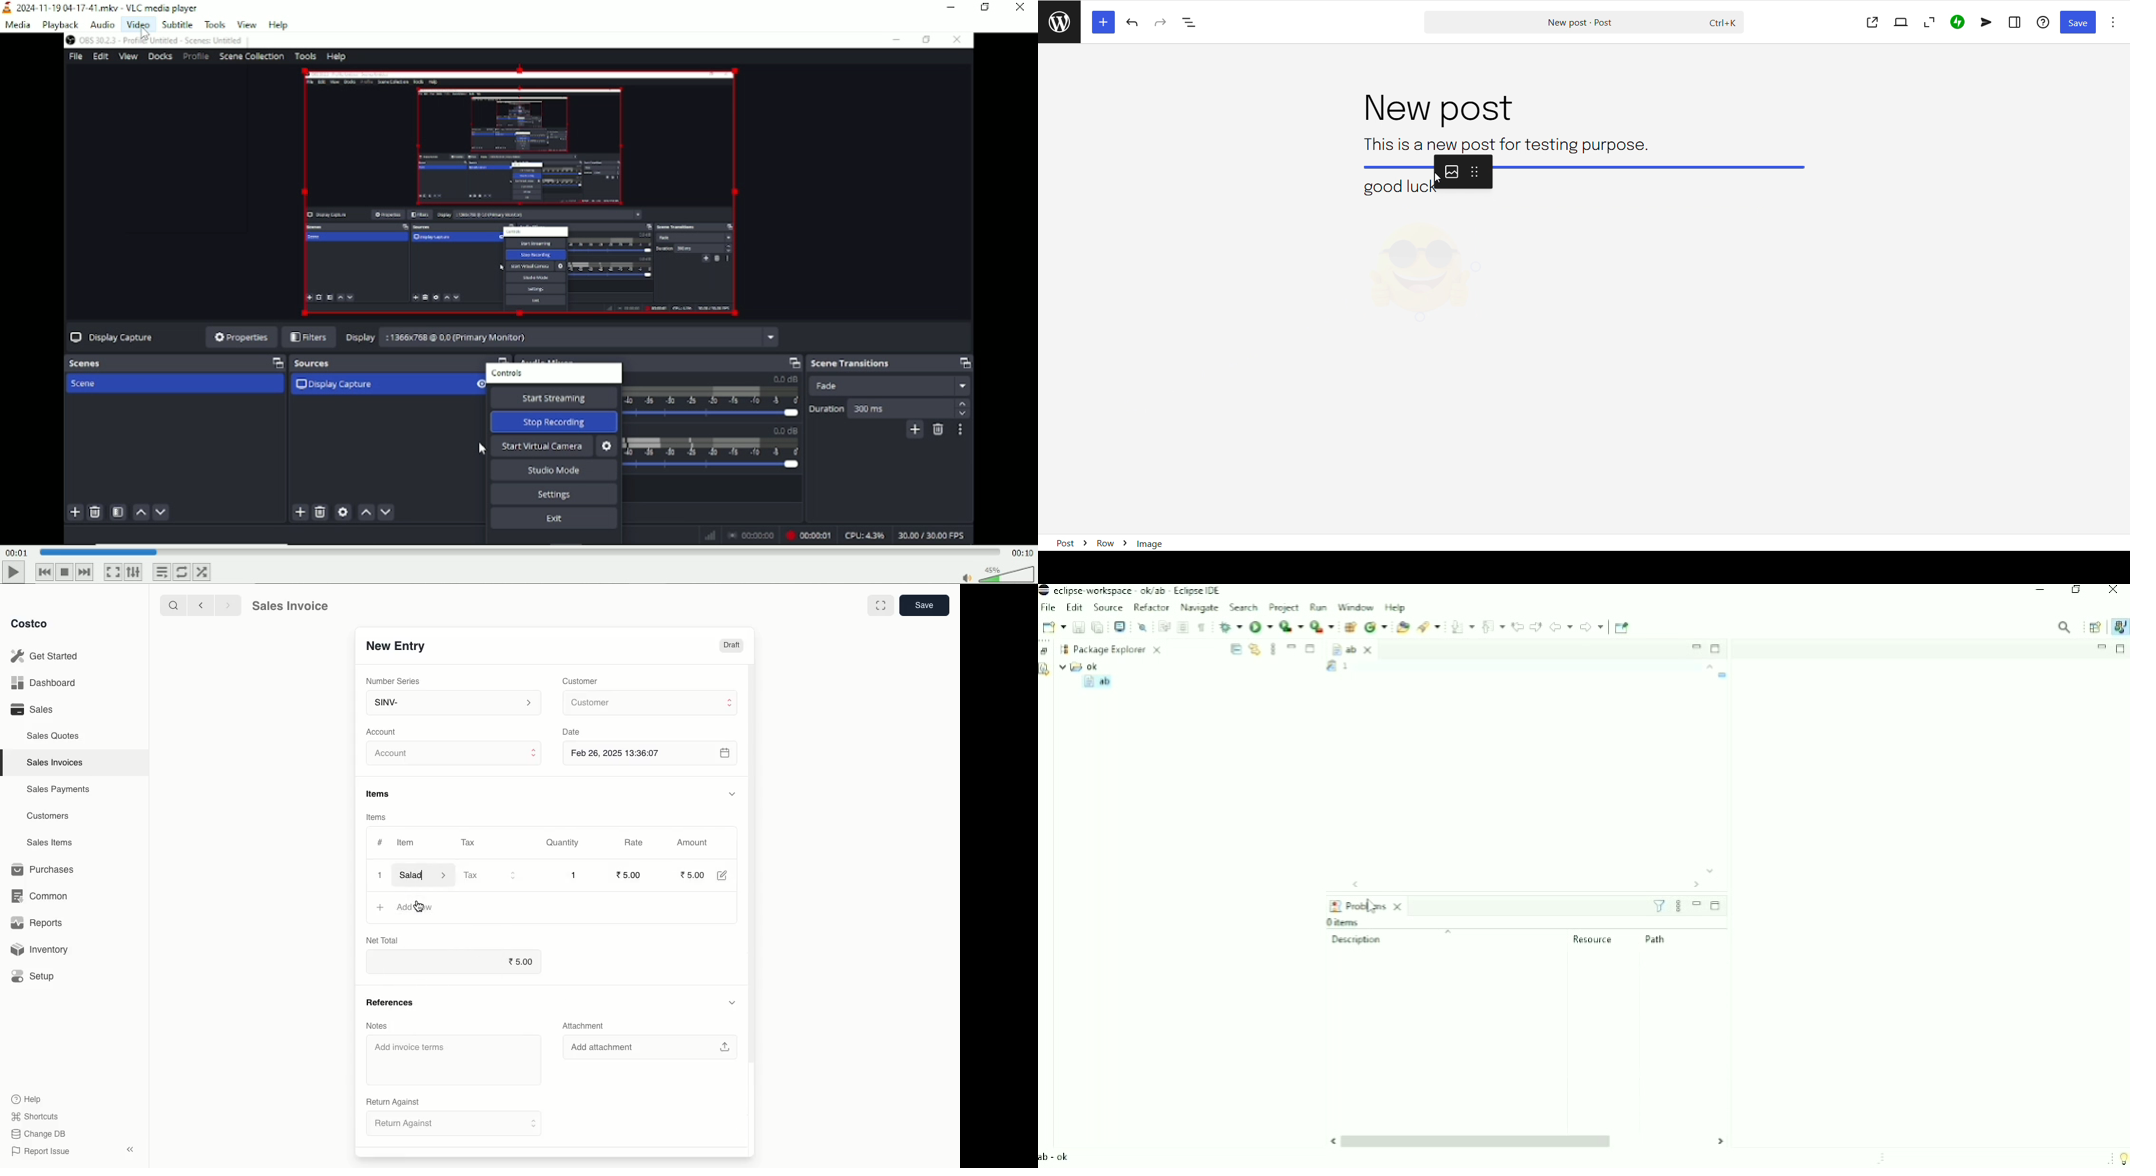 Image resolution: width=2156 pixels, height=1176 pixels. Describe the element at coordinates (33, 624) in the screenshot. I see `Costco` at that location.